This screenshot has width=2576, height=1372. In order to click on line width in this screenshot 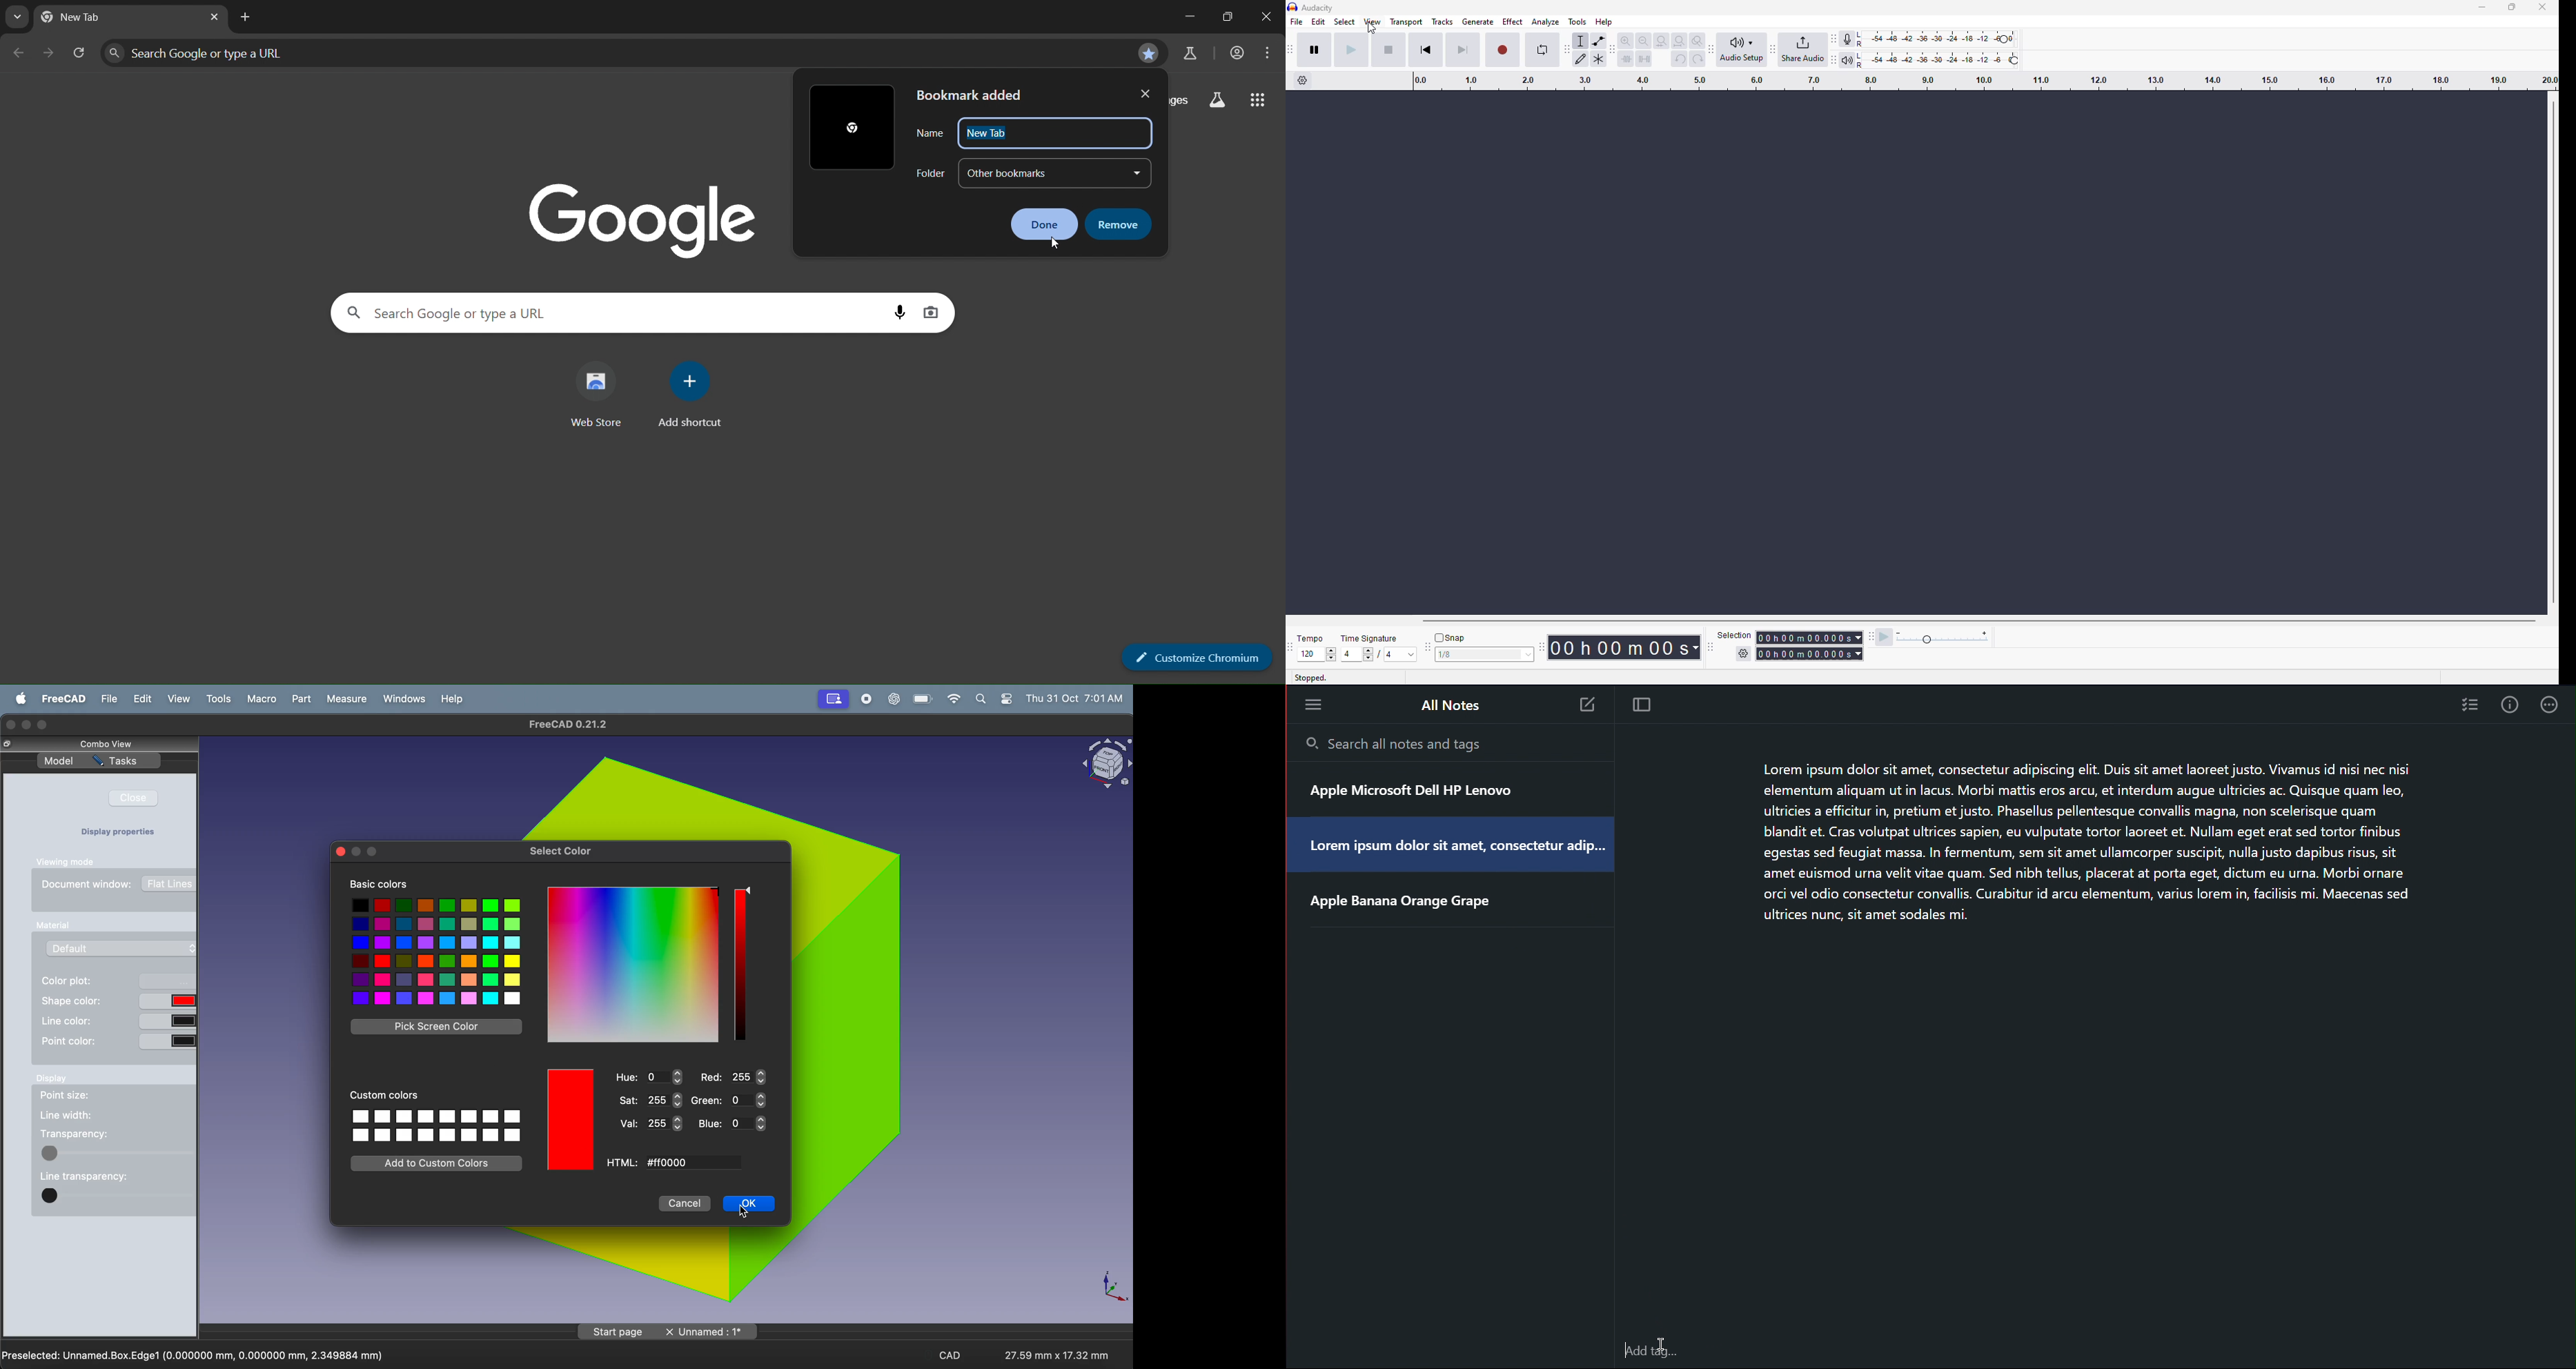, I will do `click(67, 1115)`.